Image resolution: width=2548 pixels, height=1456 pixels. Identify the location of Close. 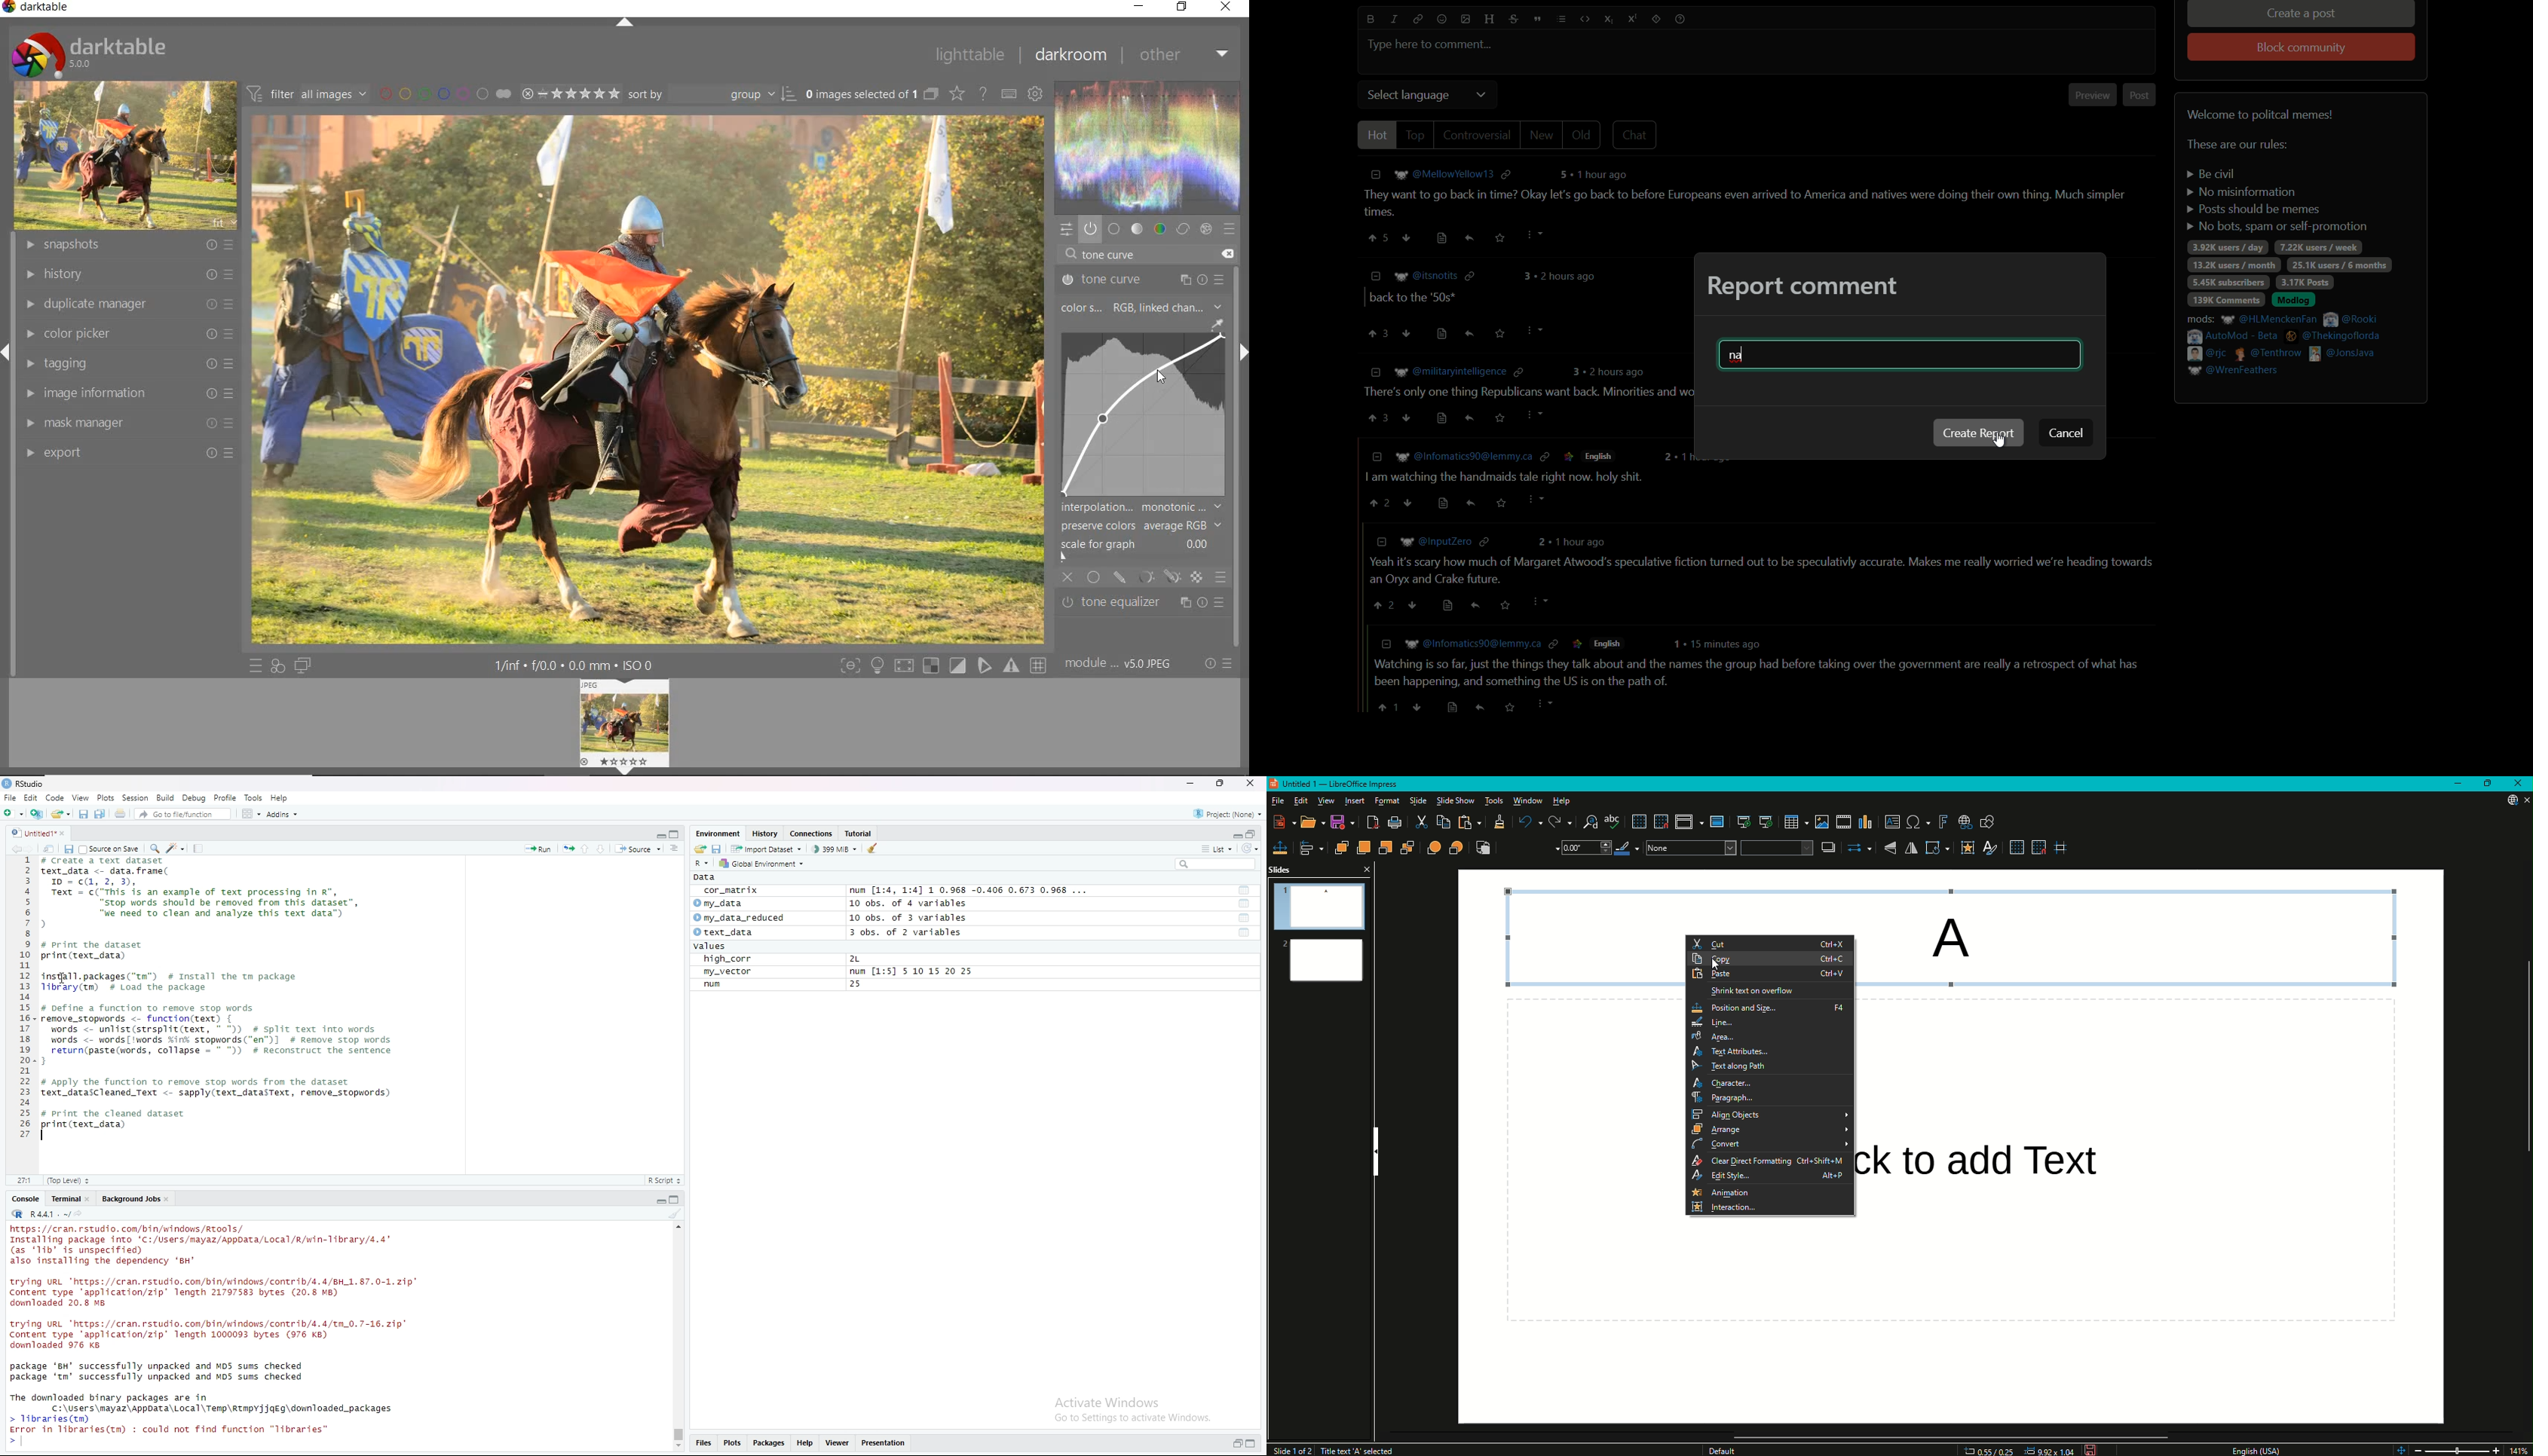
(1366, 869).